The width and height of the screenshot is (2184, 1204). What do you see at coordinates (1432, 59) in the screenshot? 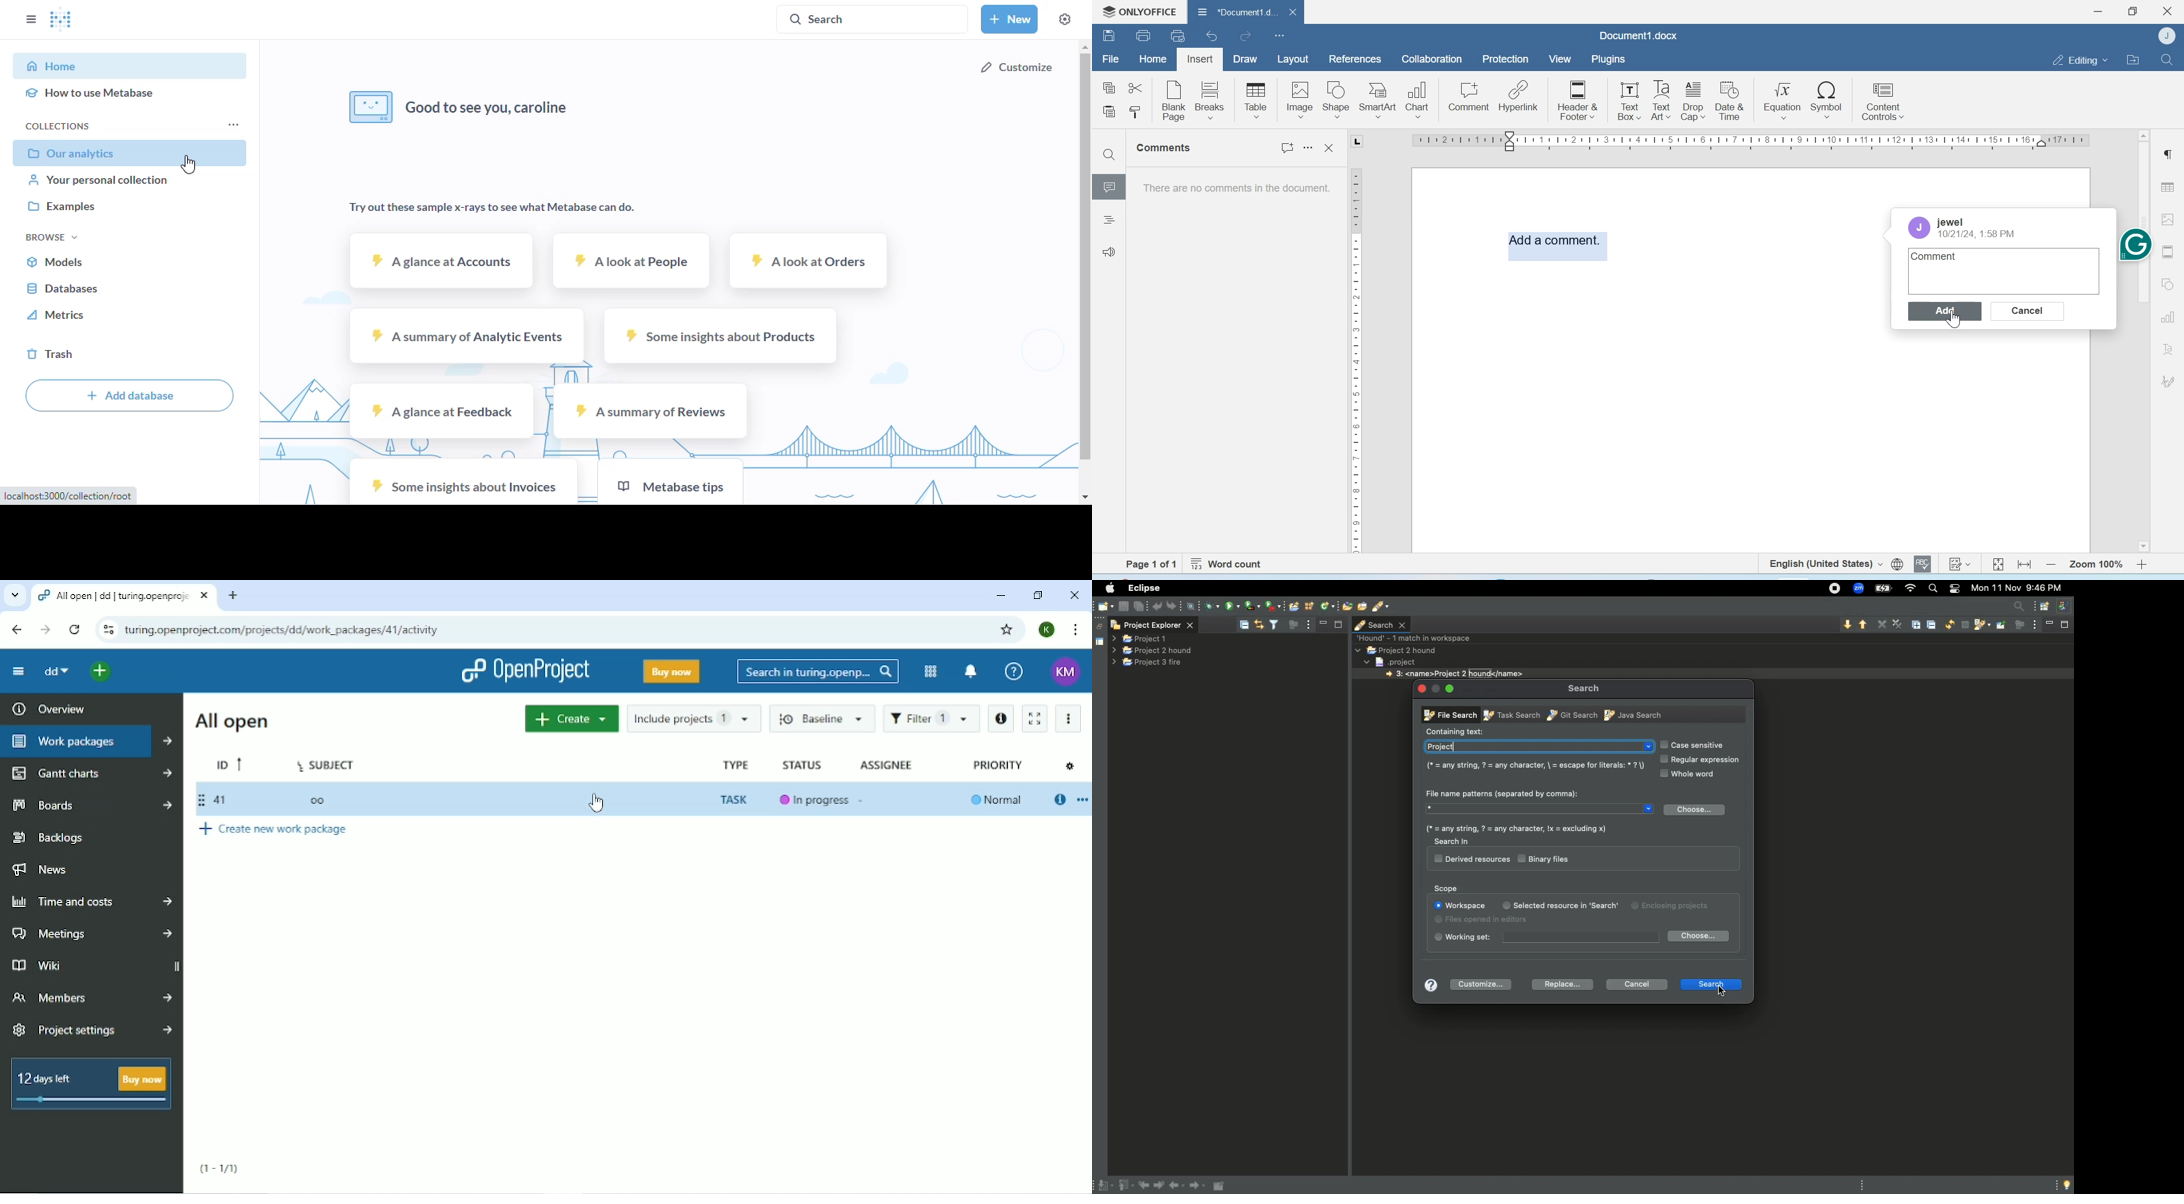
I see `Collaboration` at bounding box center [1432, 59].